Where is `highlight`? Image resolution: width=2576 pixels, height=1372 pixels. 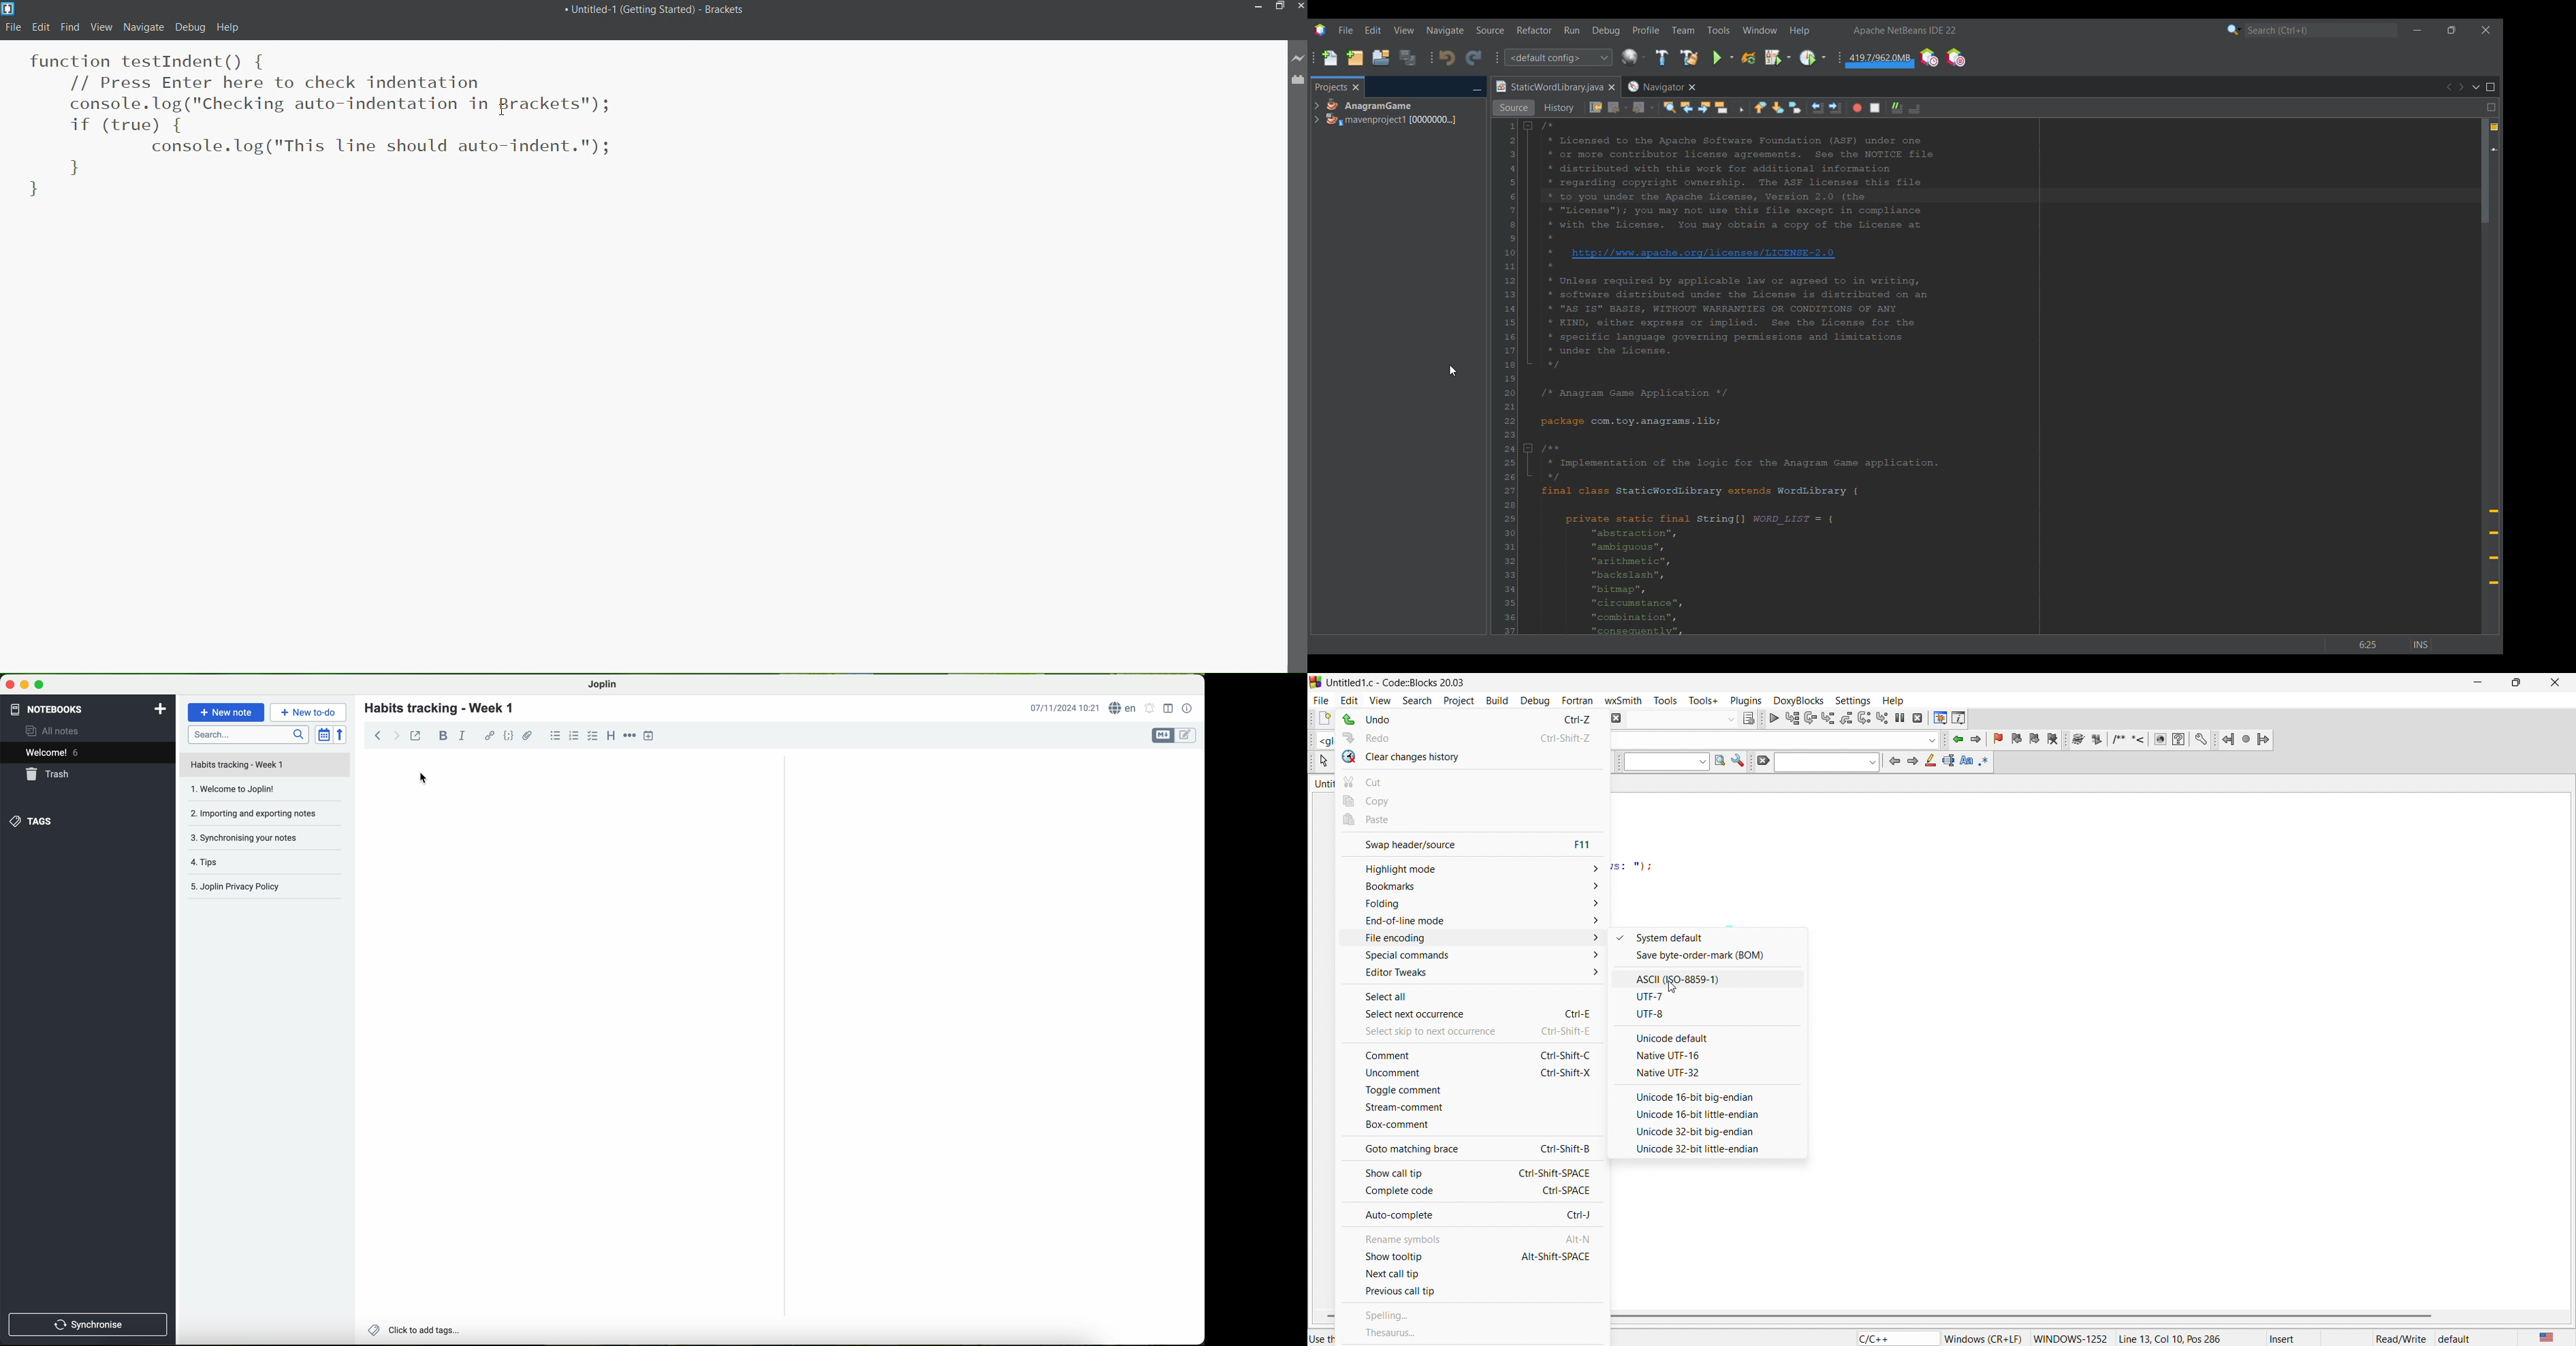
highlight is located at coordinates (1929, 761).